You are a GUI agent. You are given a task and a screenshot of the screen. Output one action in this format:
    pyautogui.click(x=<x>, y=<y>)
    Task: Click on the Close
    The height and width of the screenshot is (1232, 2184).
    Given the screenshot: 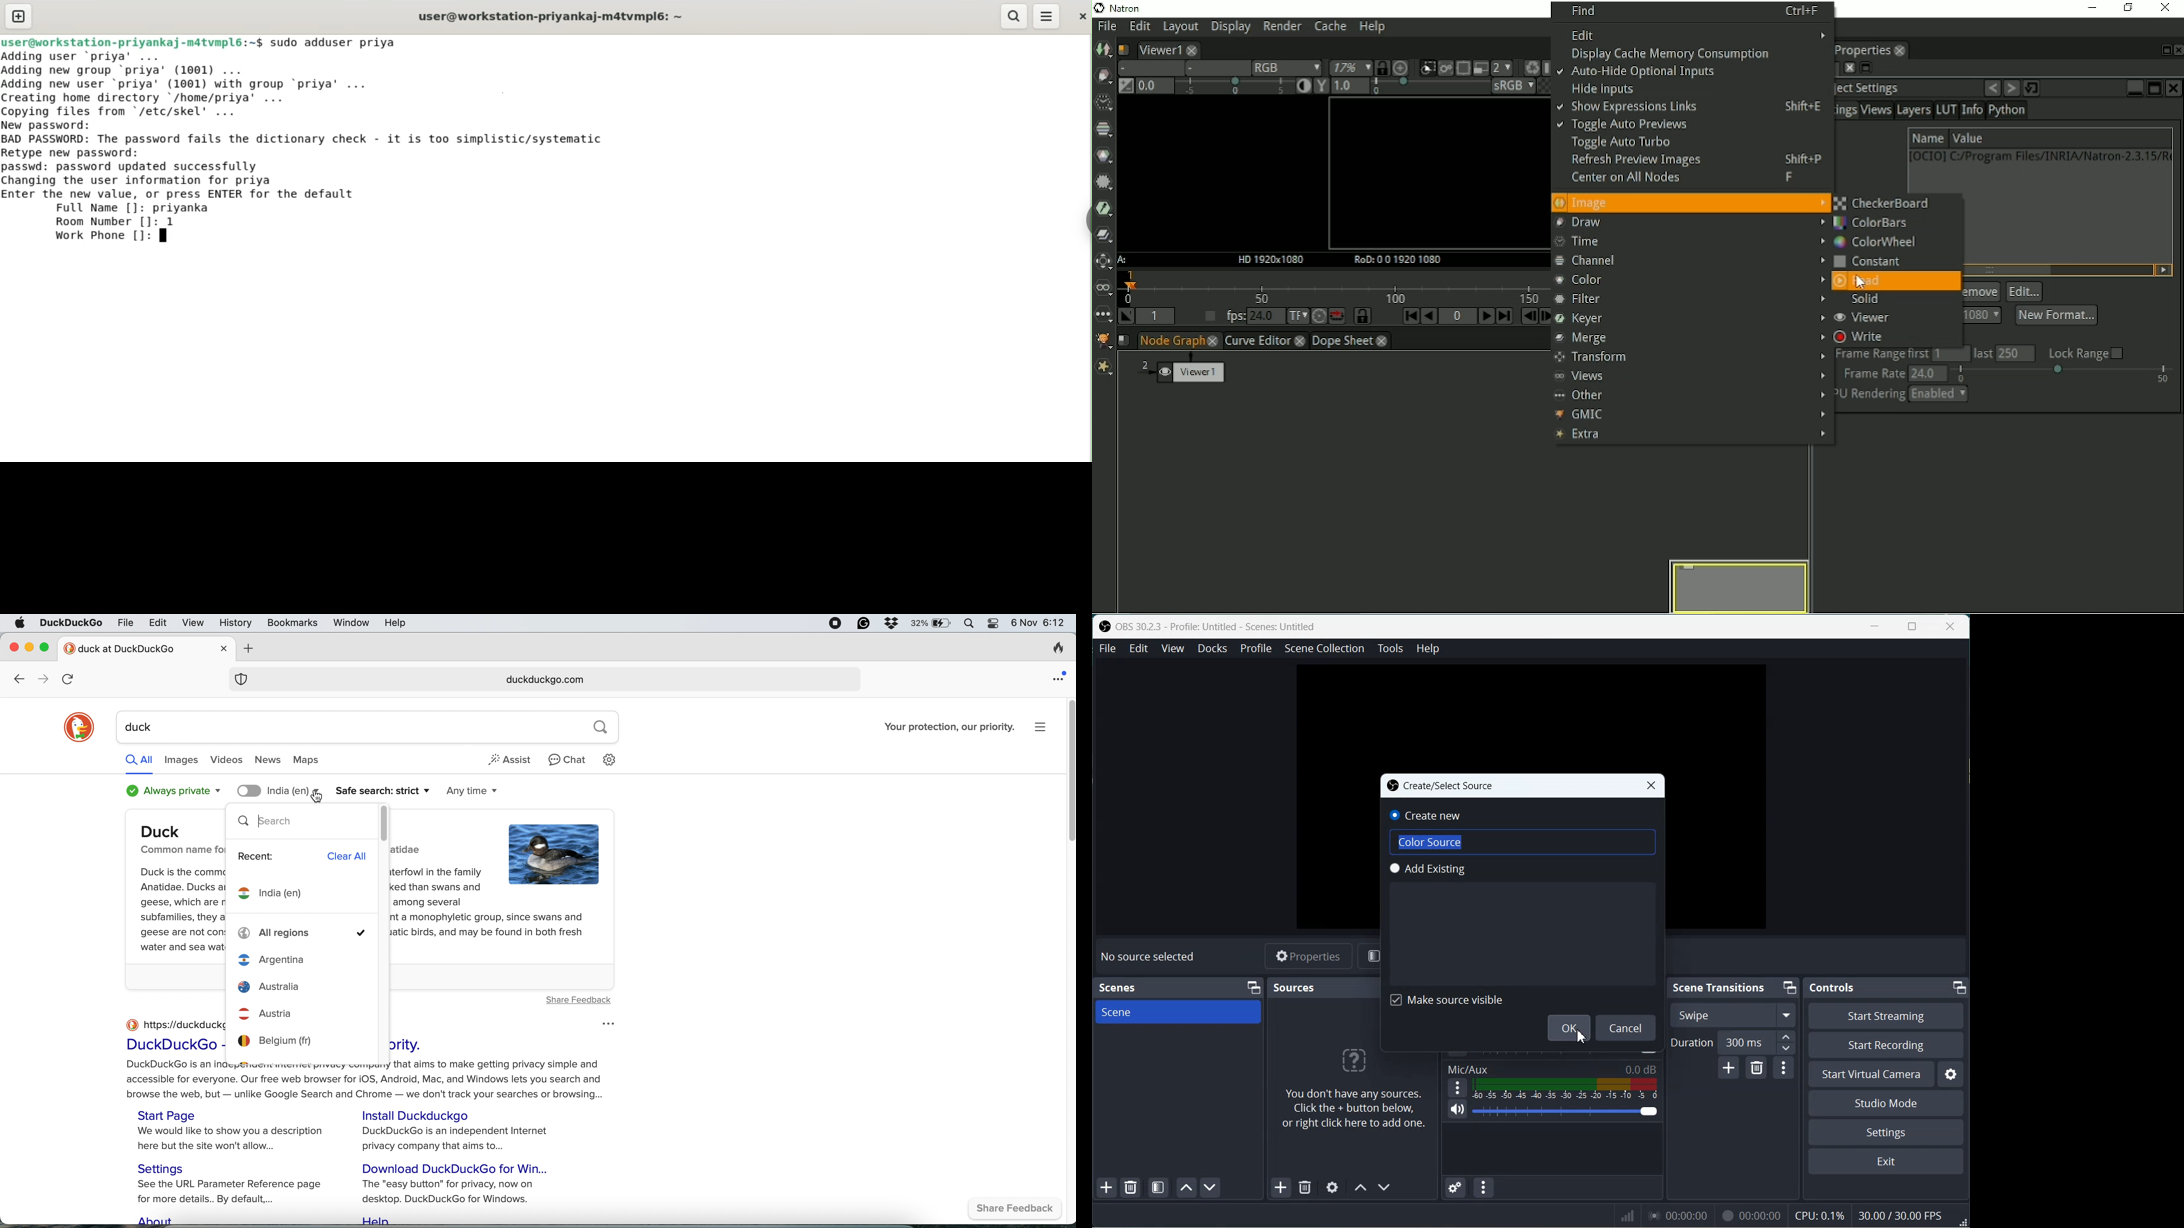 What is the action you would take?
    pyautogui.click(x=1652, y=786)
    